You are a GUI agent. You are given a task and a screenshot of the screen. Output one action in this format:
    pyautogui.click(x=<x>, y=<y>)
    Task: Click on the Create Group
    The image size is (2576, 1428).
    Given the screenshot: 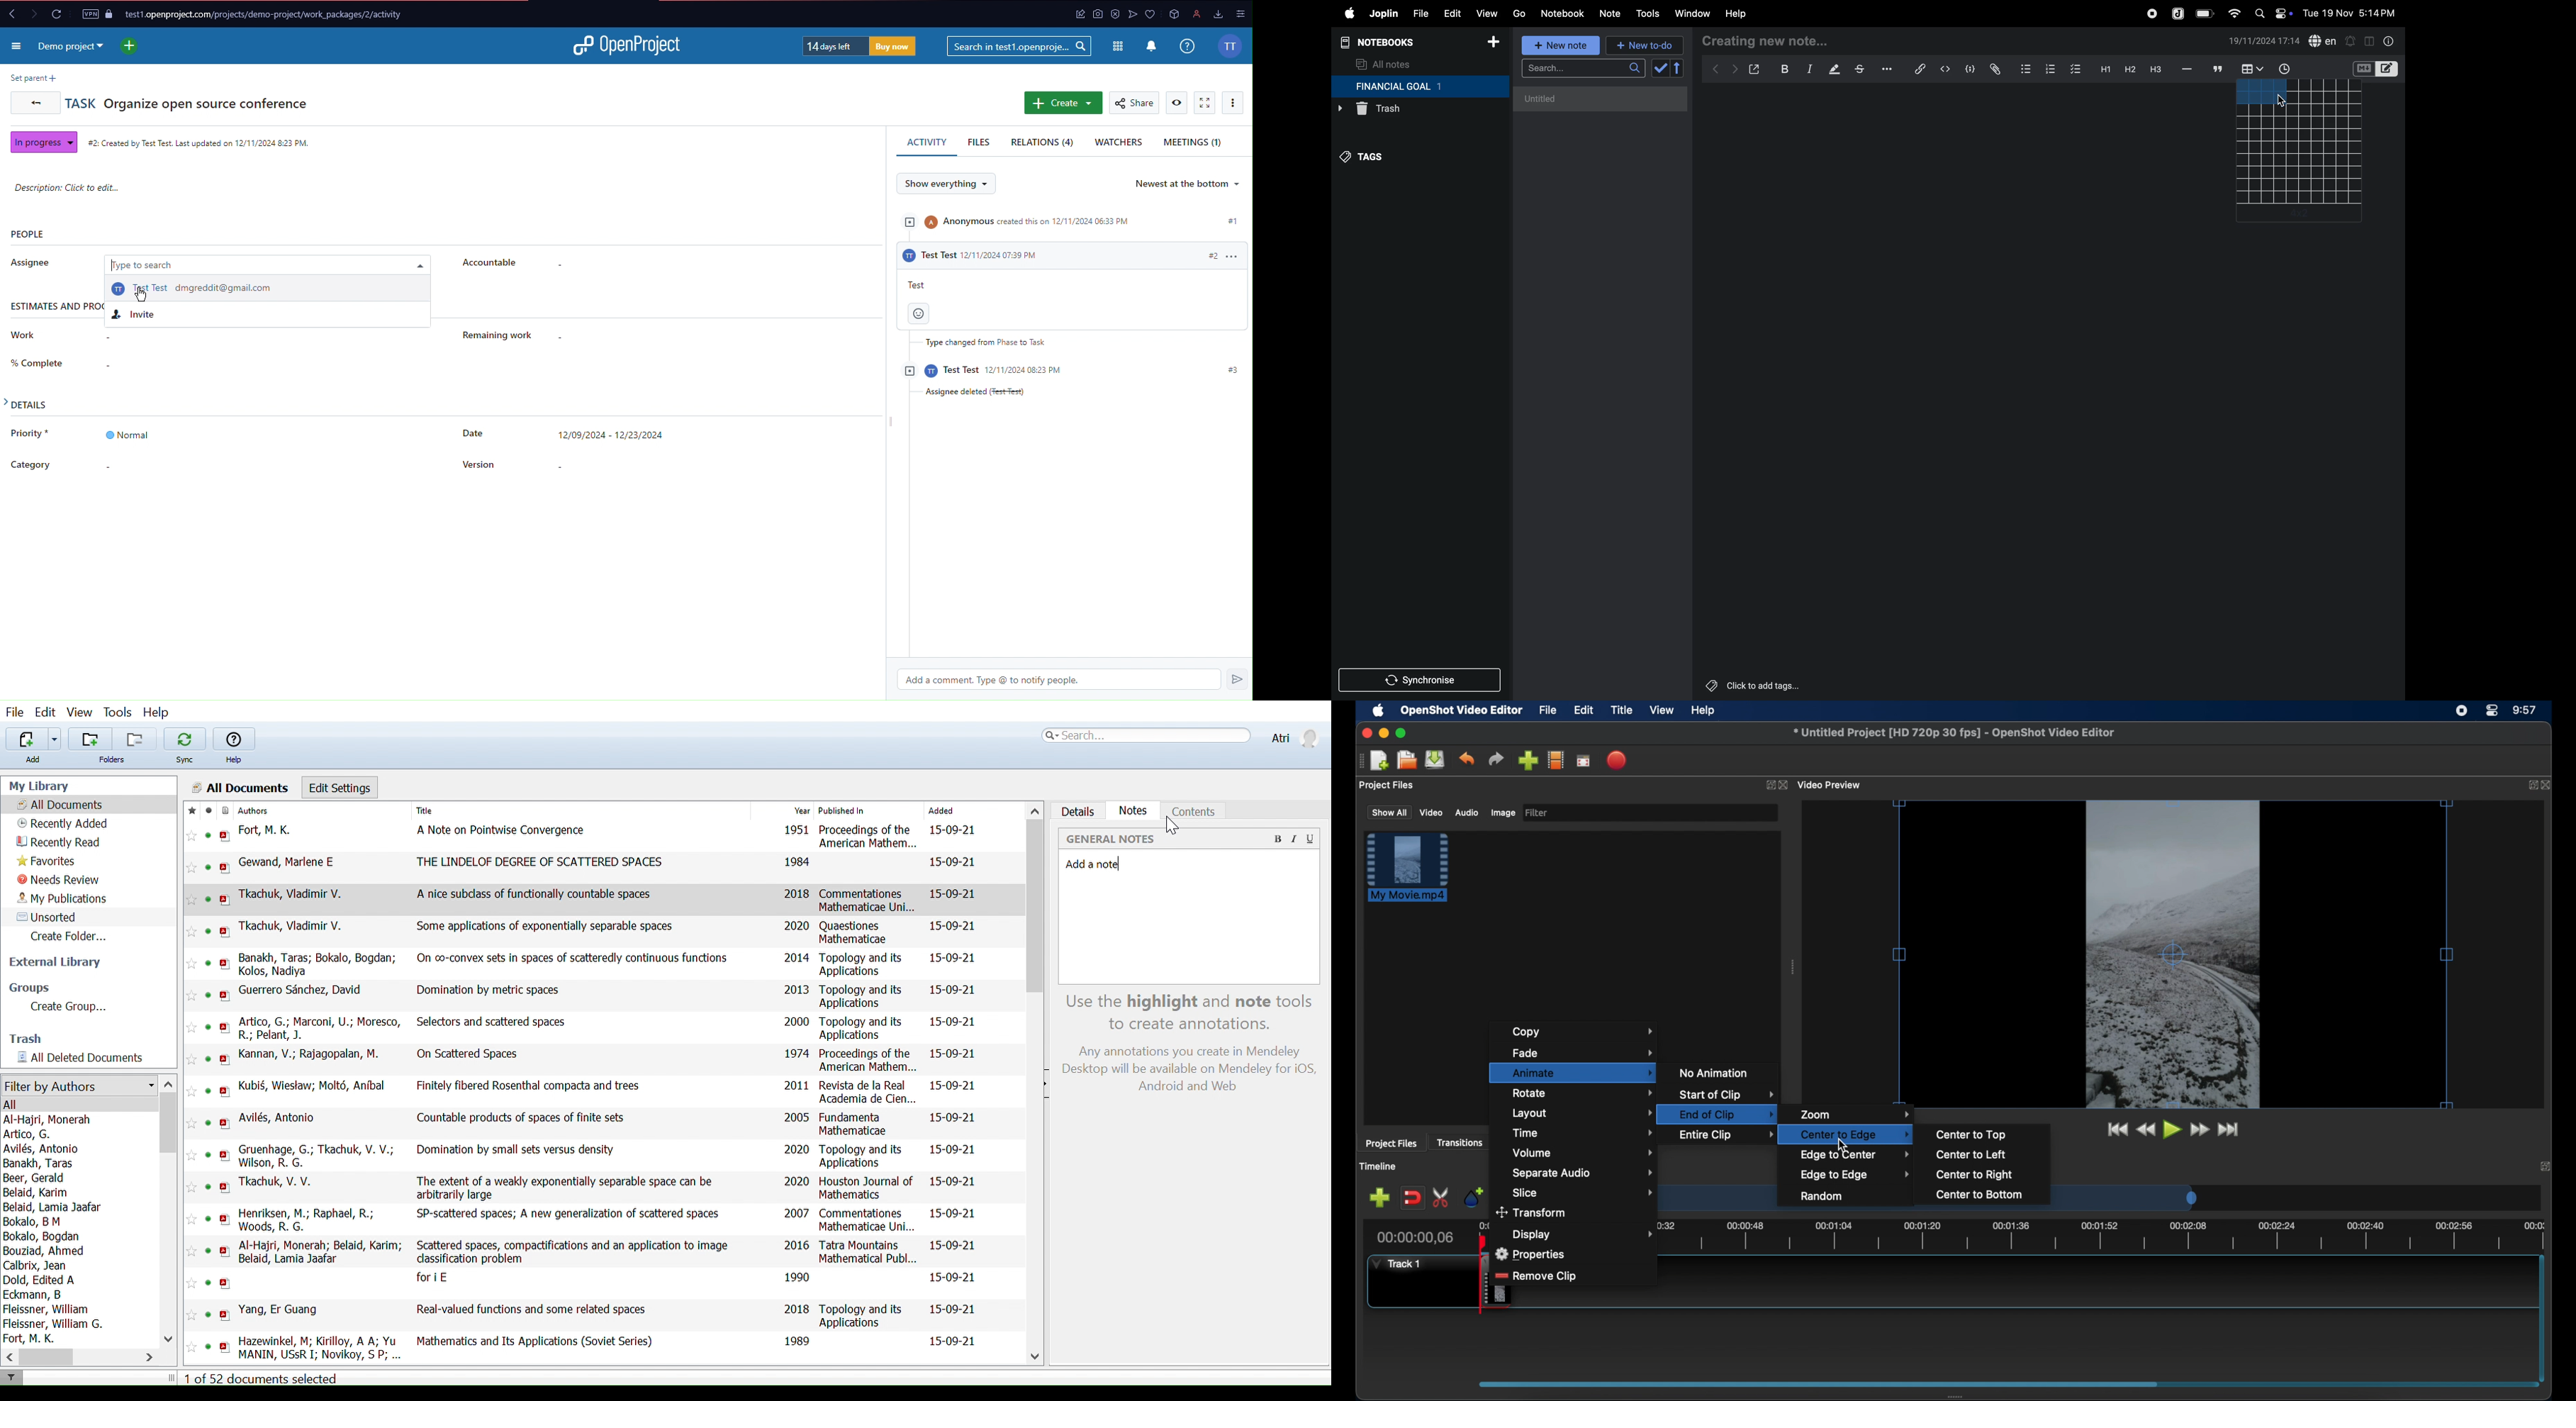 What is the action you would take?
    pyautogui.click(x=80, y=1008)
    